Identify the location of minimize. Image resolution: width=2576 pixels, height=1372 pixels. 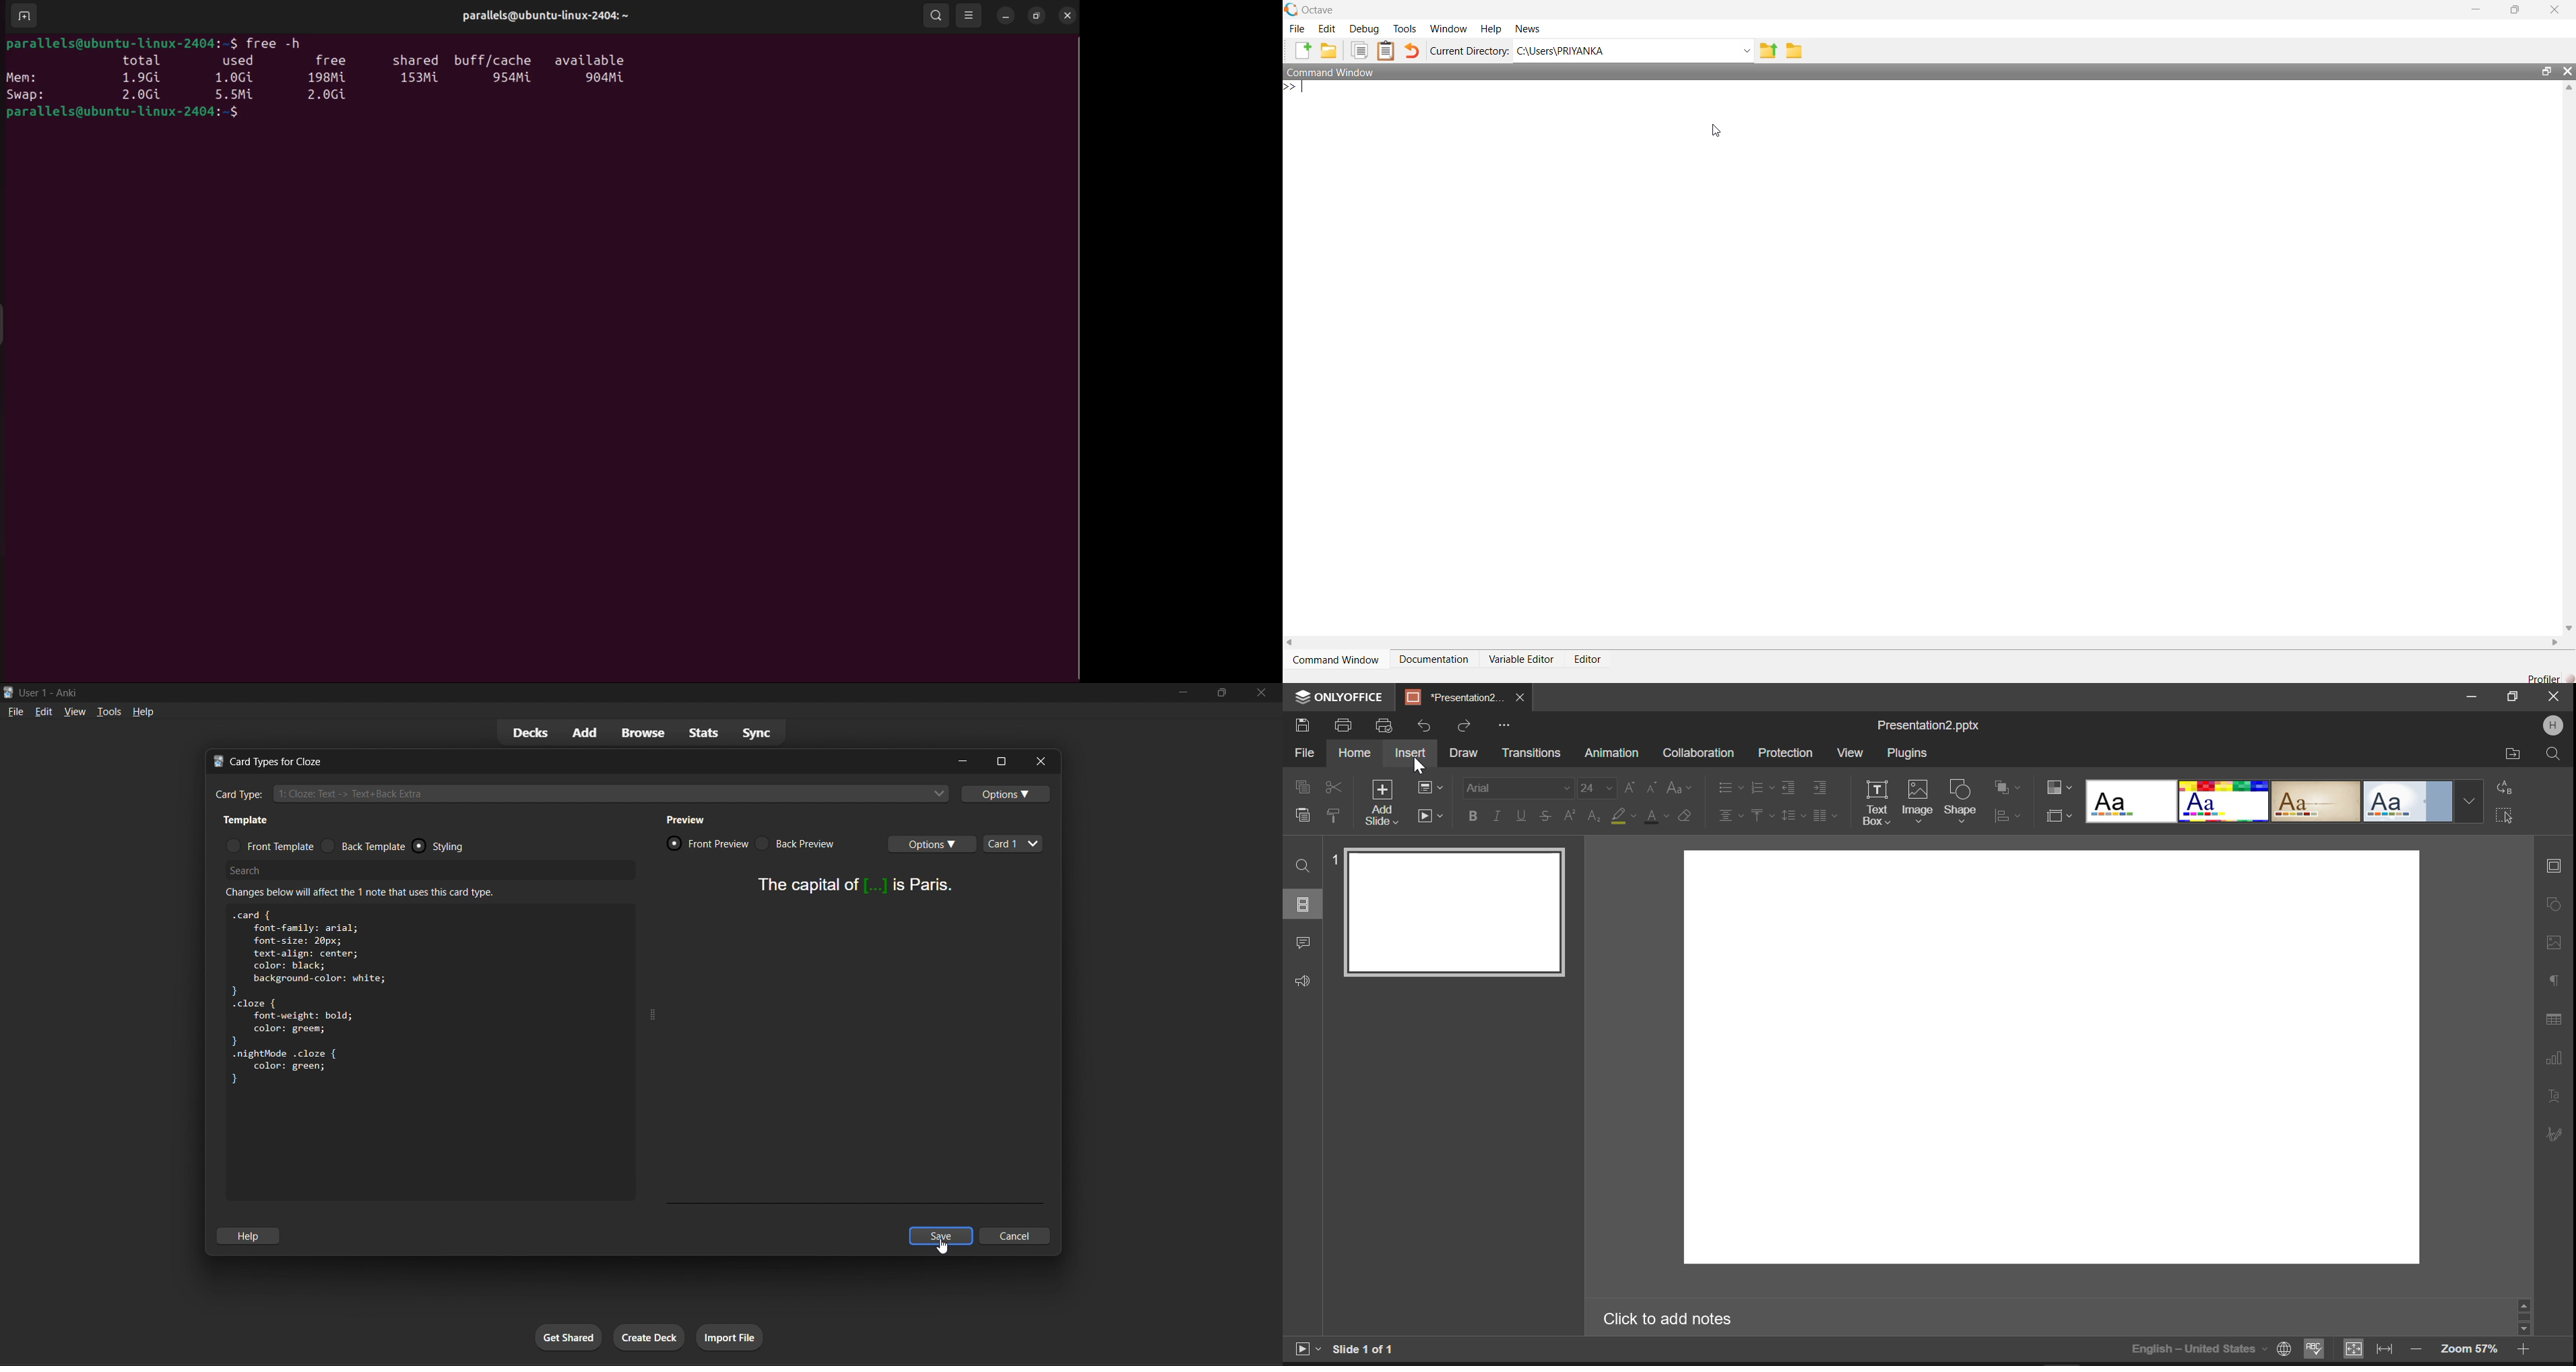
(963, 760).